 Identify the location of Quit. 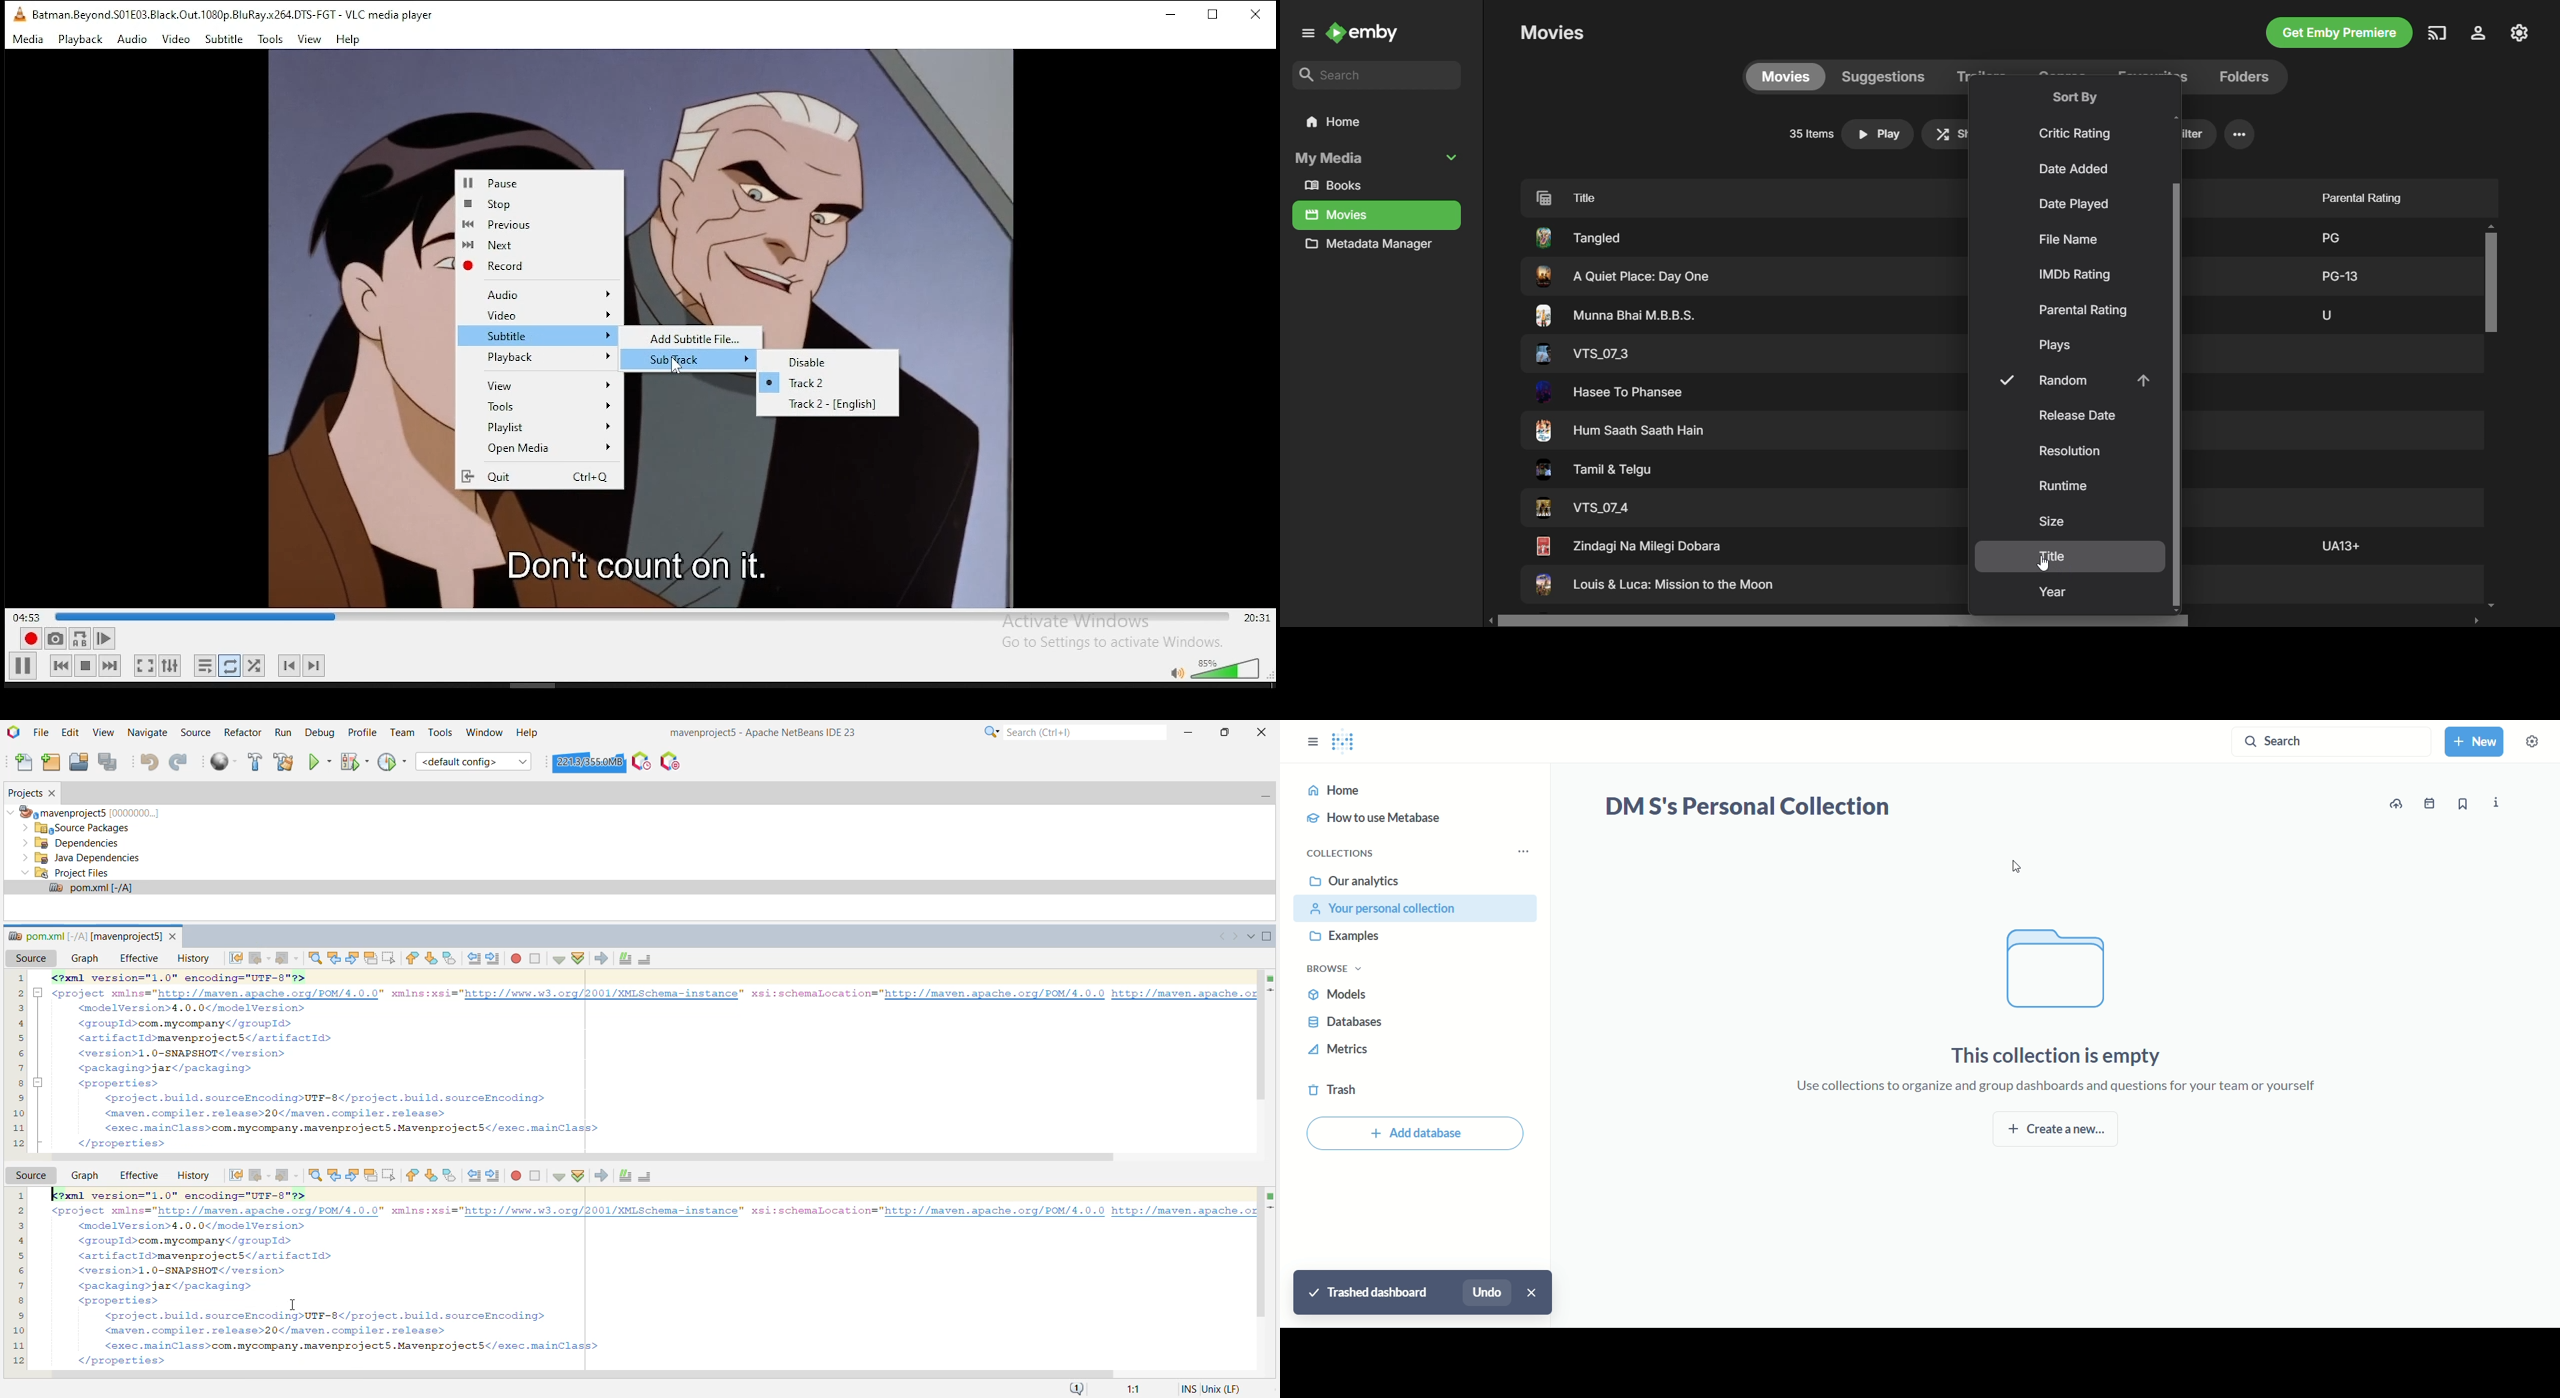
(538, 477).